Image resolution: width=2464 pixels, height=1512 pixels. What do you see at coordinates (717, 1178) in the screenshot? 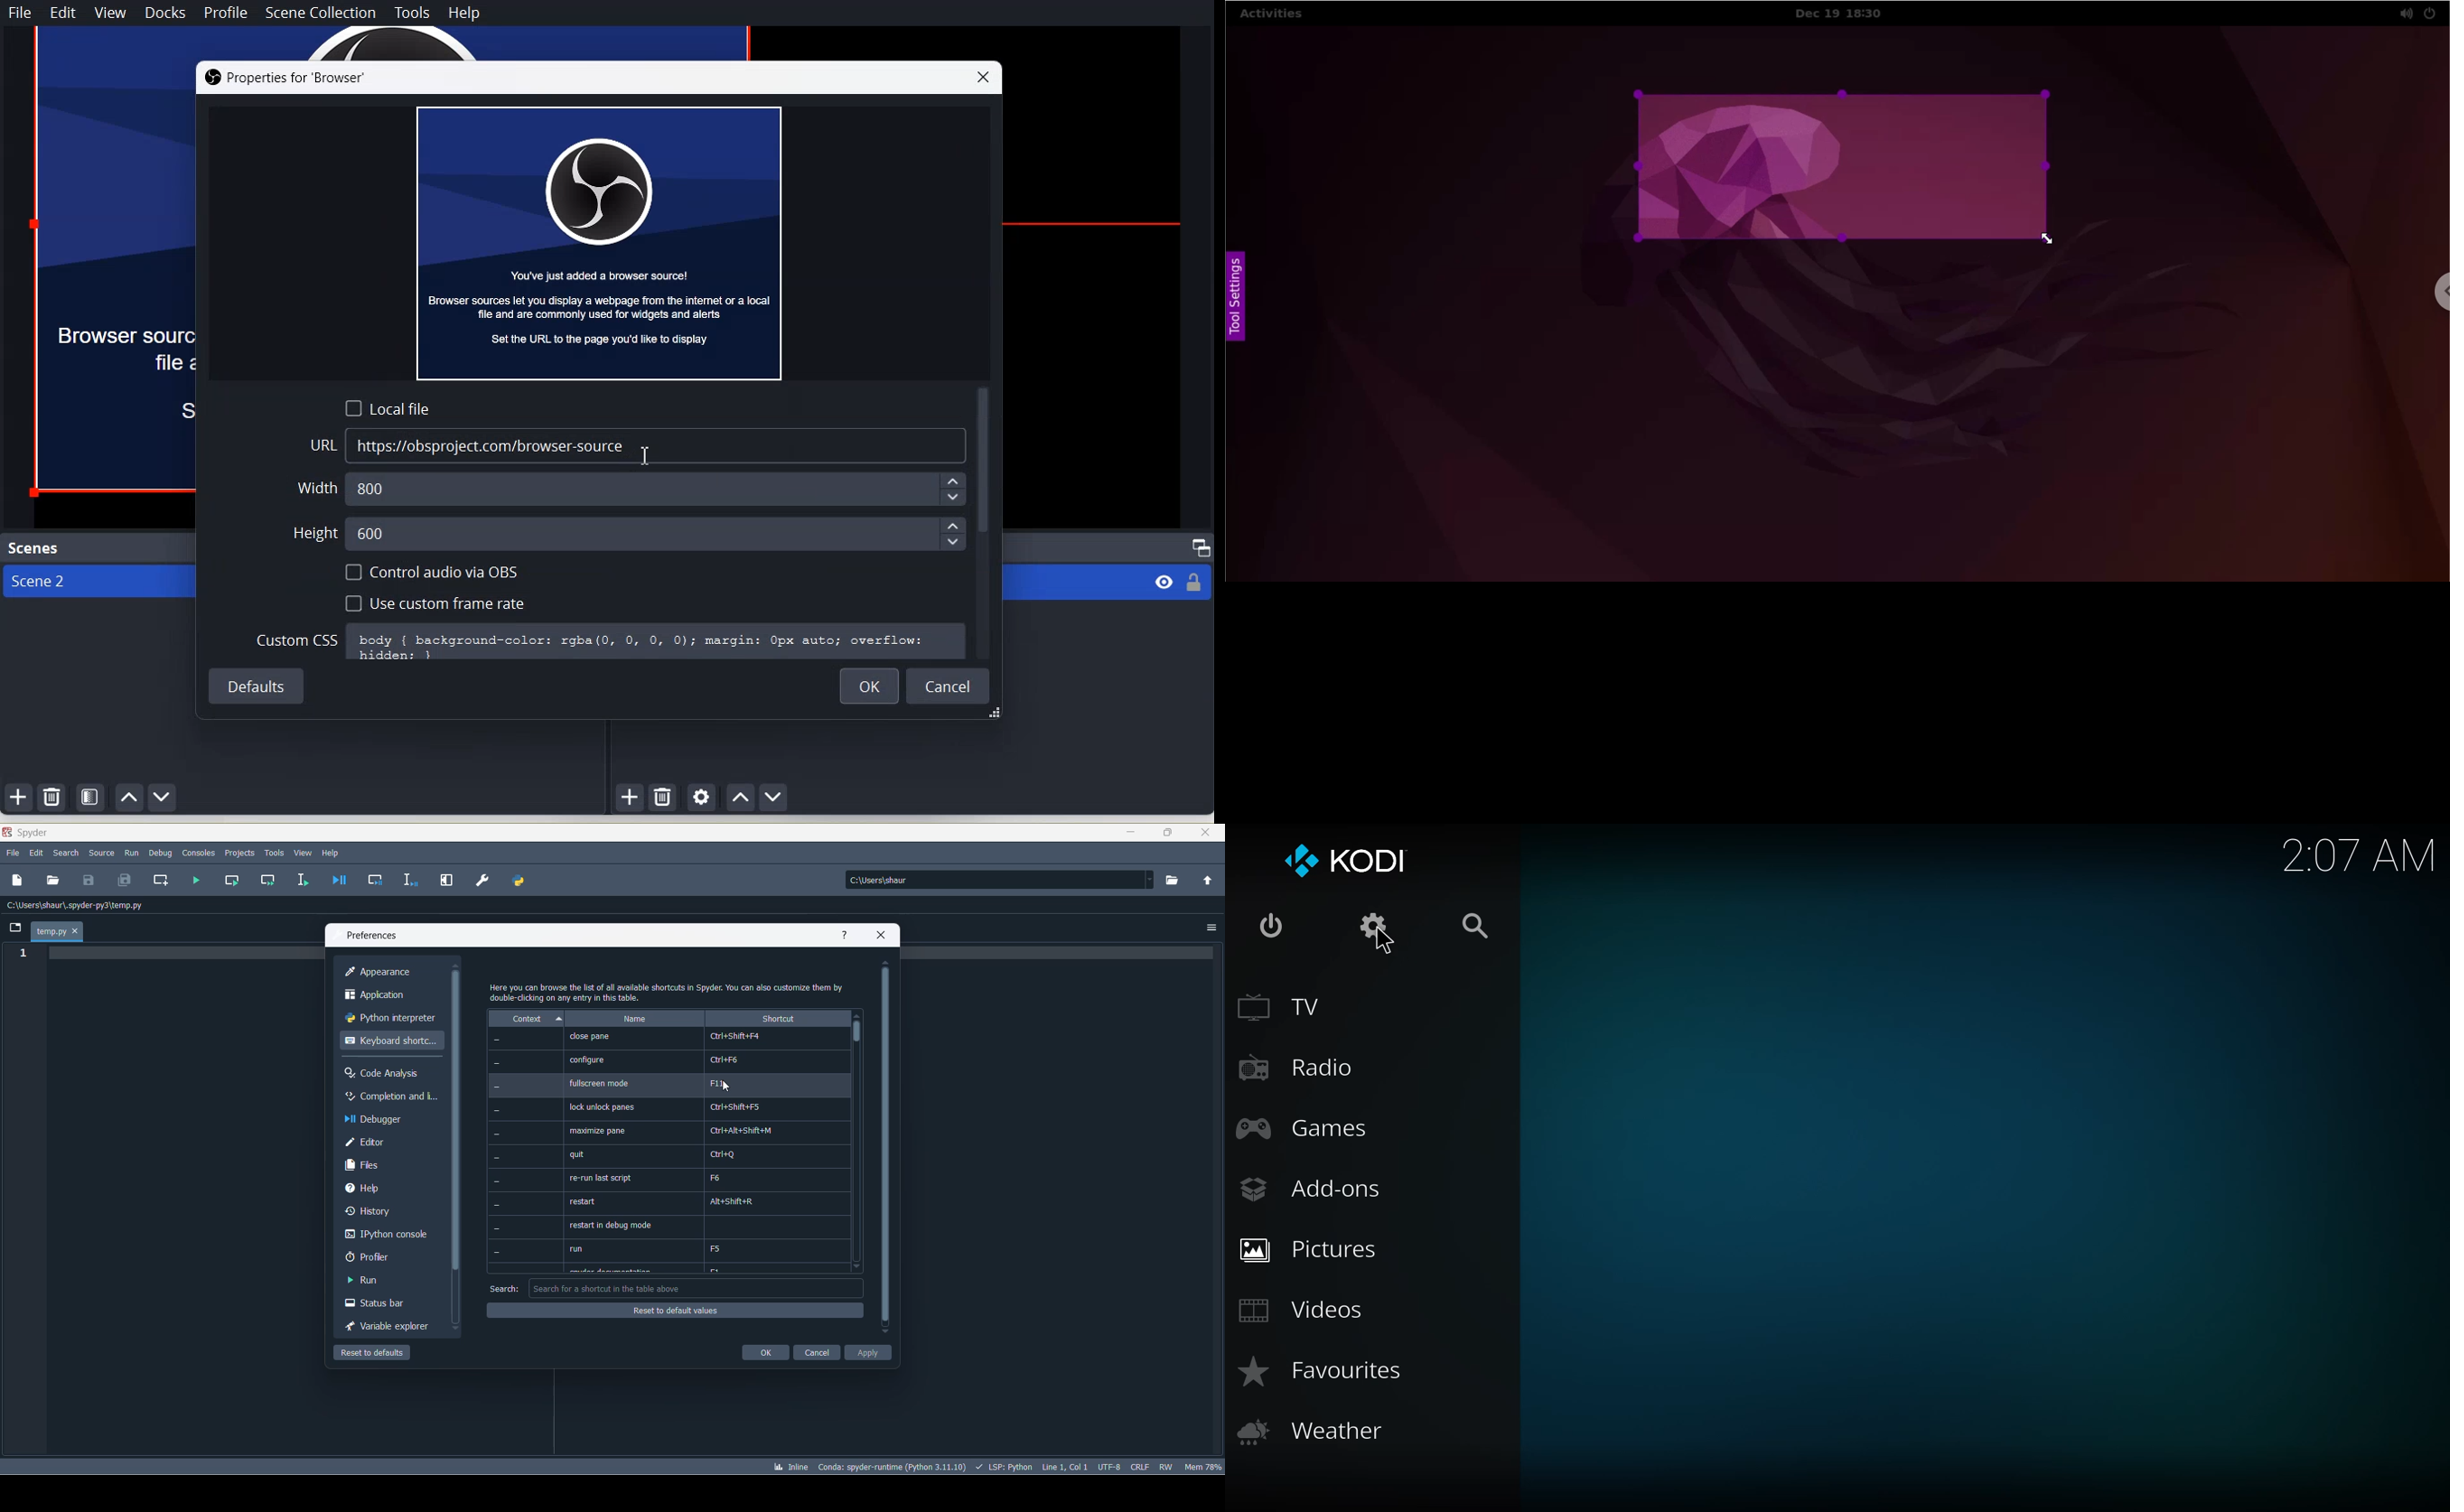
I see `F6` at bounding box center [717, 1178].